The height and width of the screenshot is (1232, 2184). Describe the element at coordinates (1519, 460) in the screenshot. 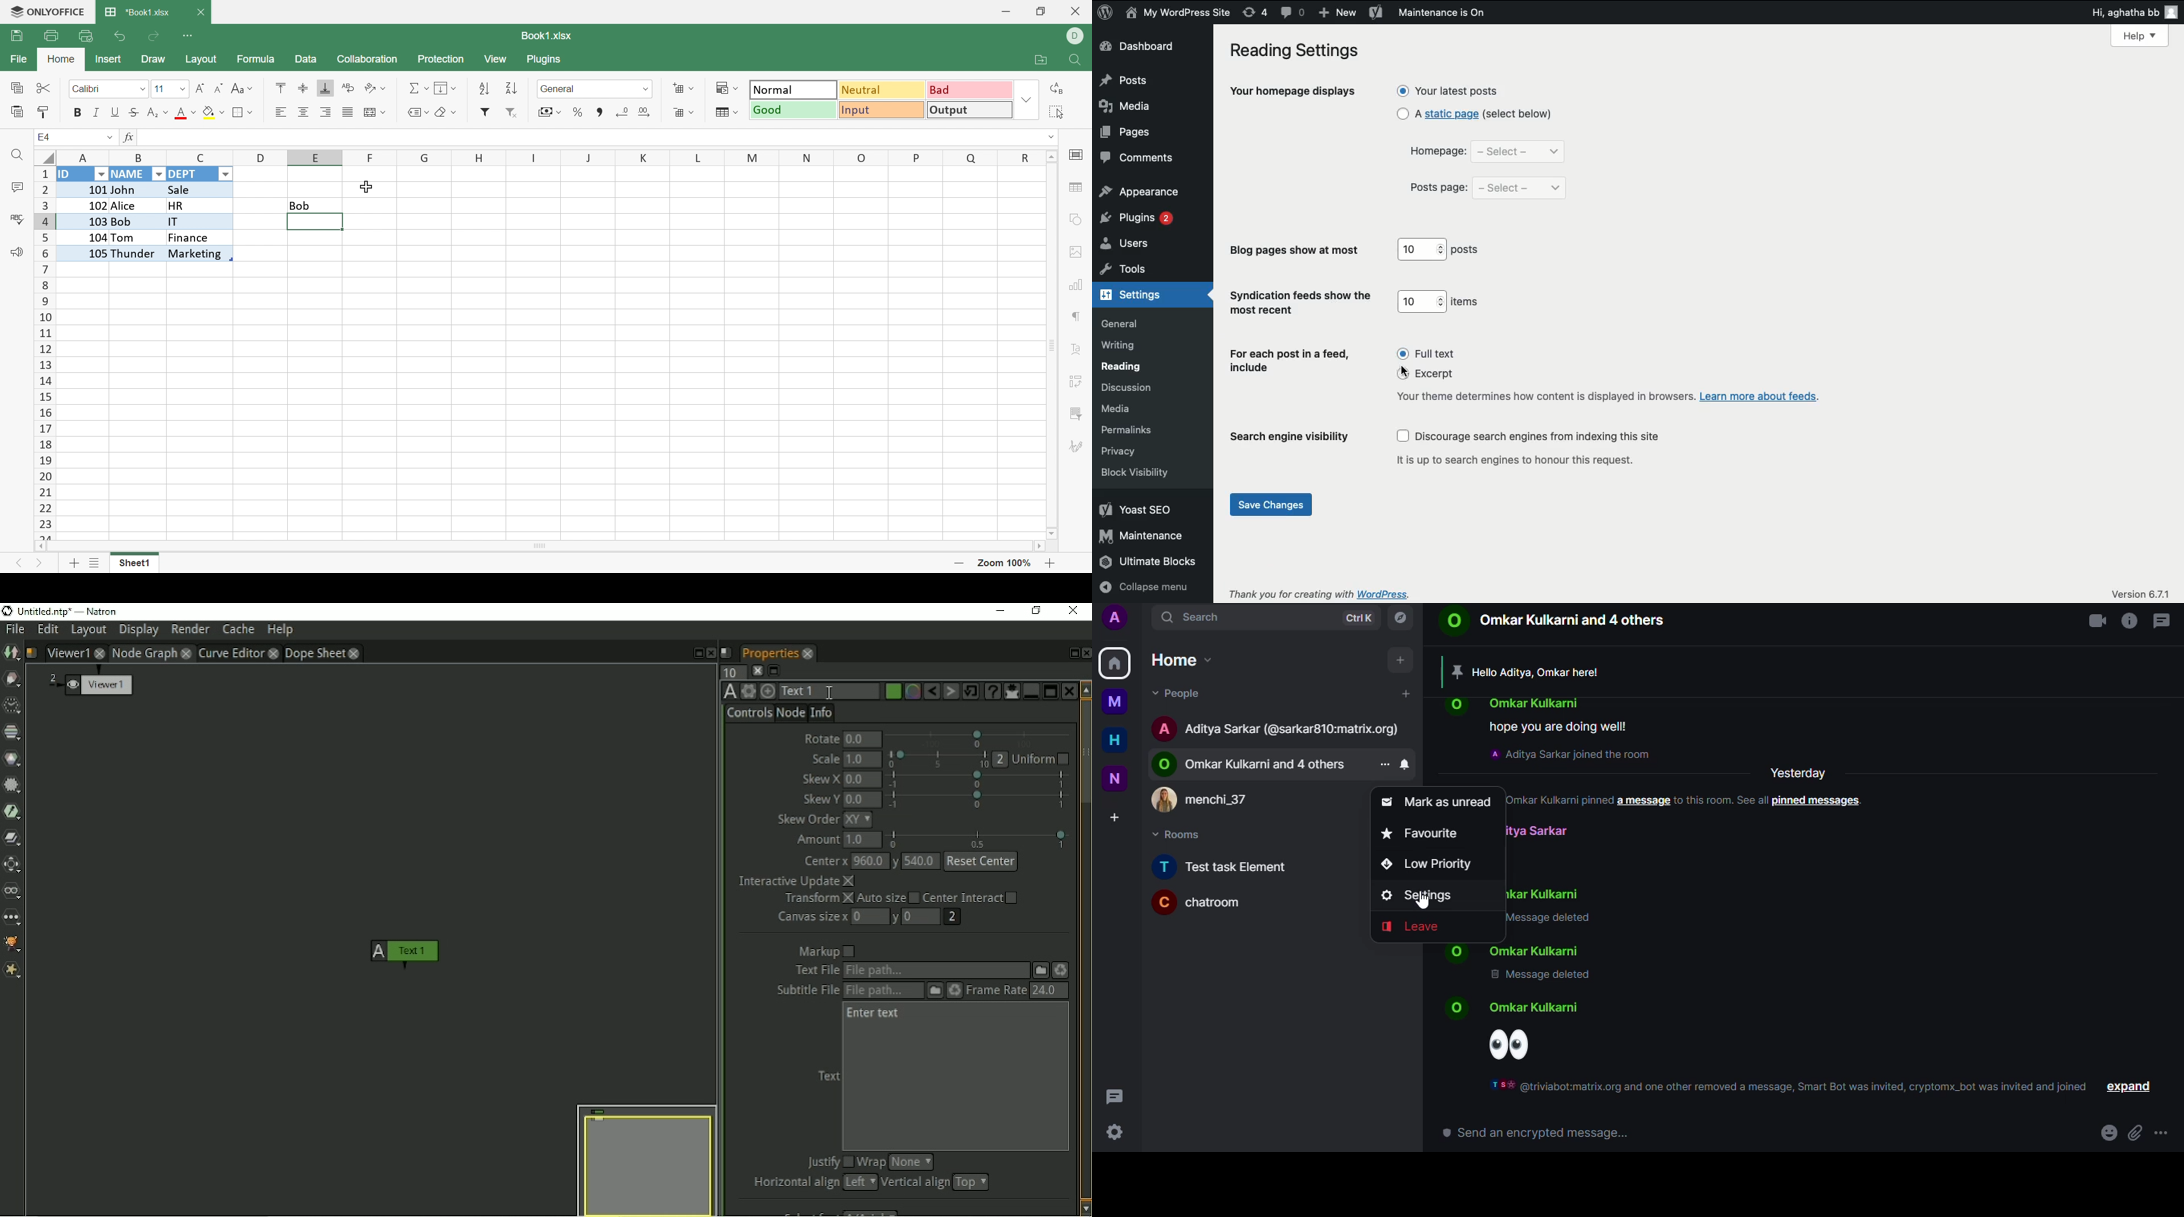

I see `it is up to search engines to honour this request` at that location.